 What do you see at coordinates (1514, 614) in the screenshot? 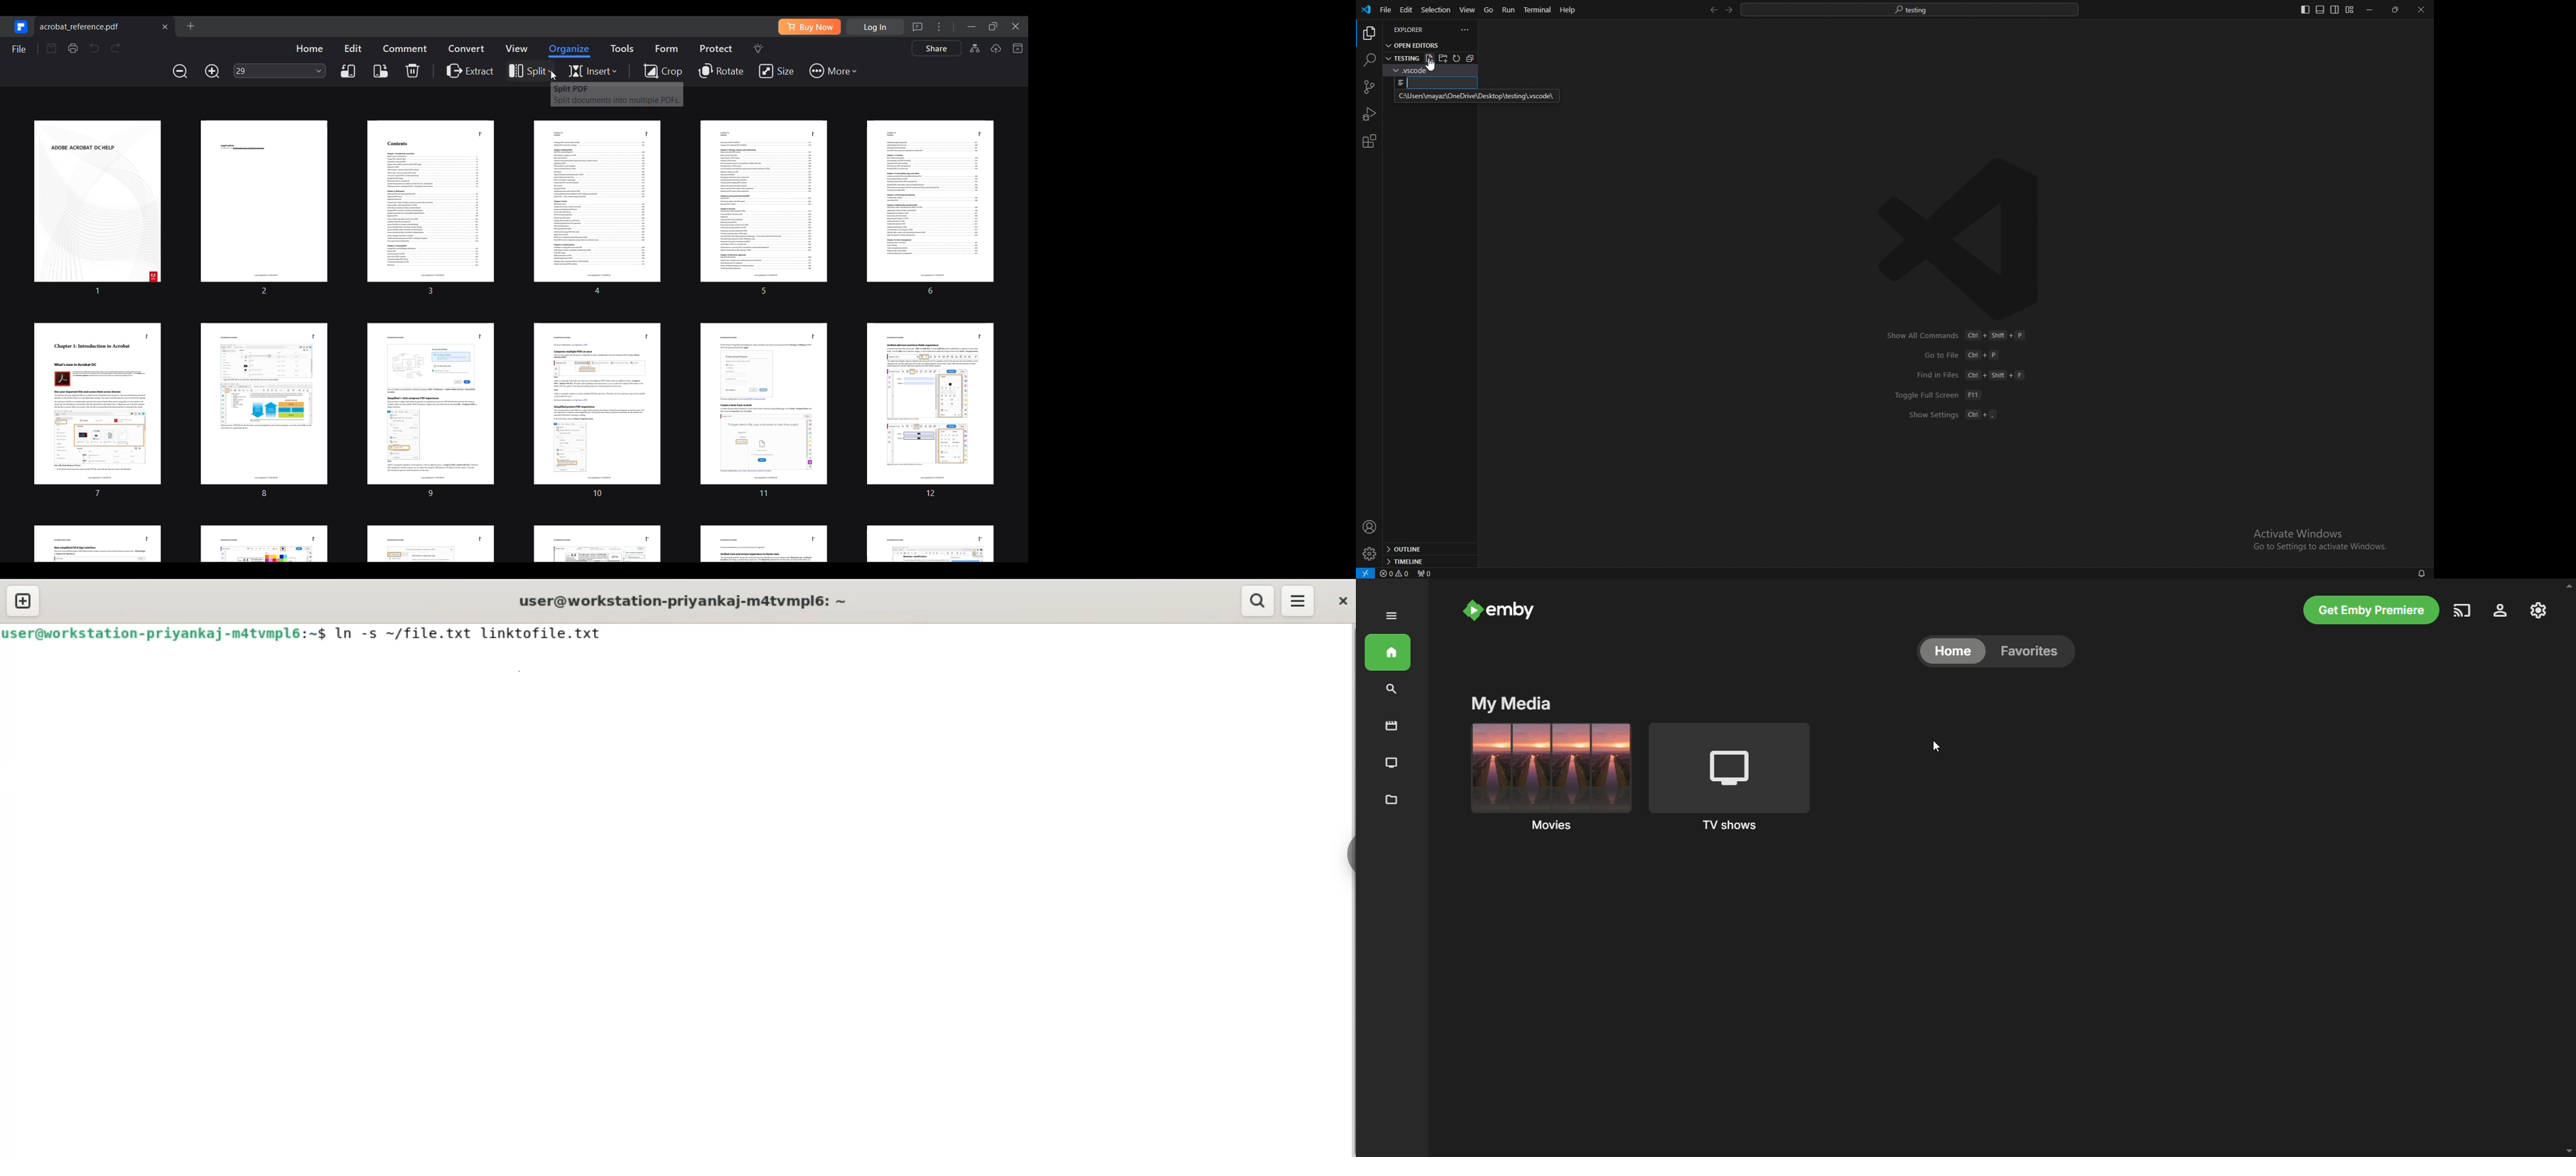
I see `emby` at bounding box center [1514, 614].